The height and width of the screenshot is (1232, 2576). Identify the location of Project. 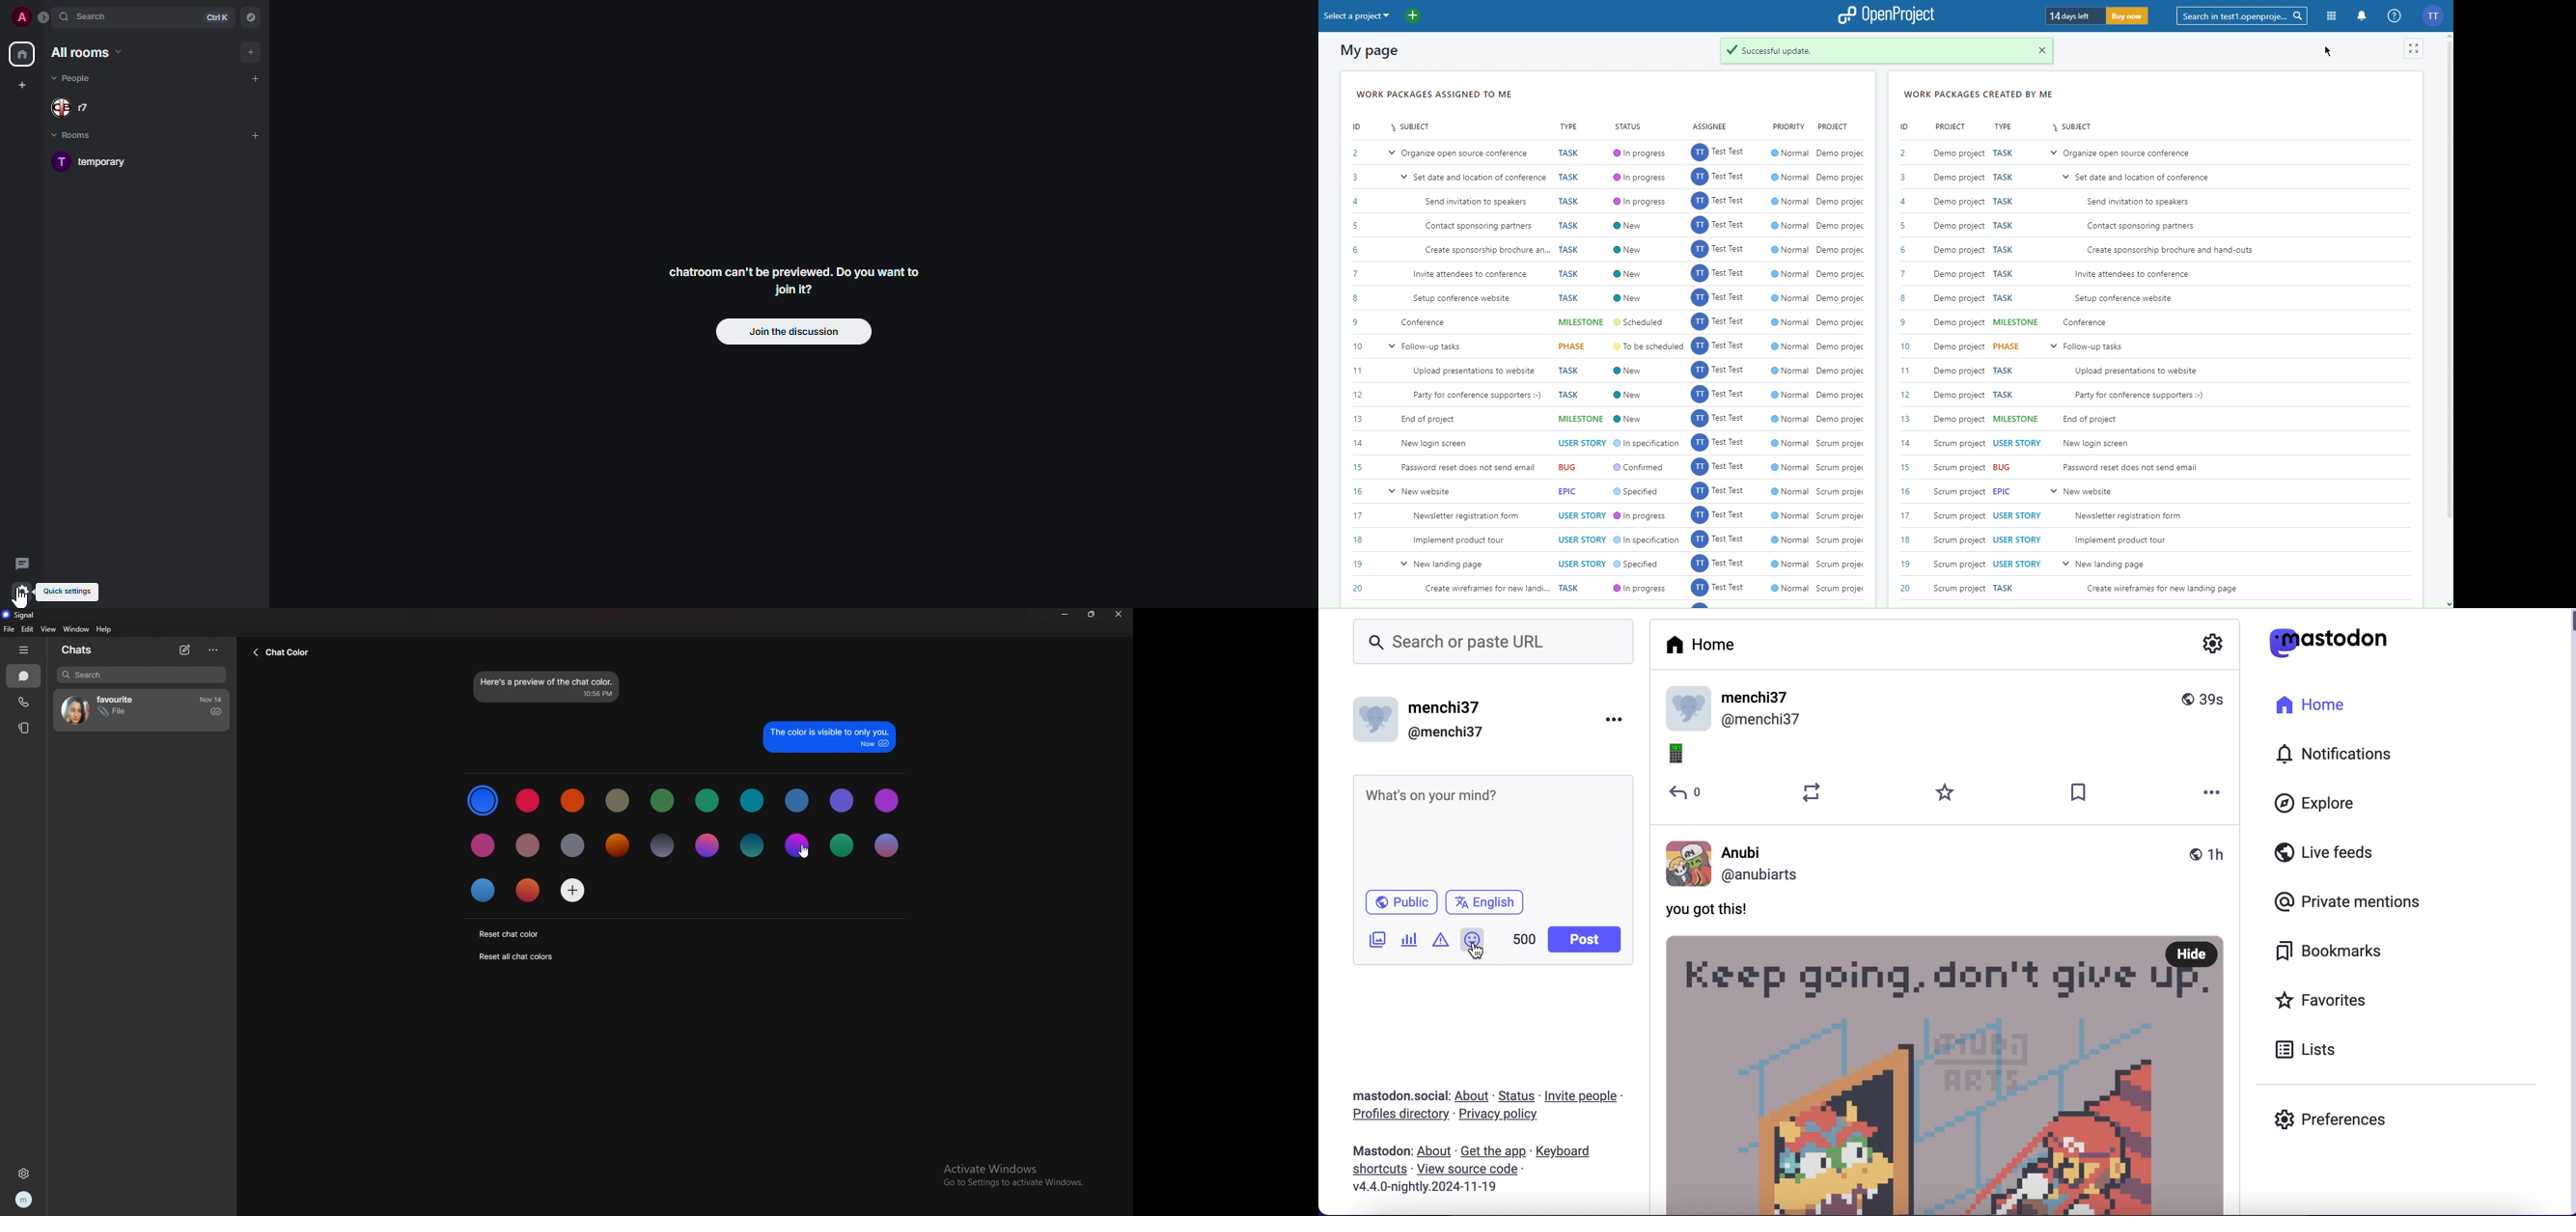
(1951, 127).